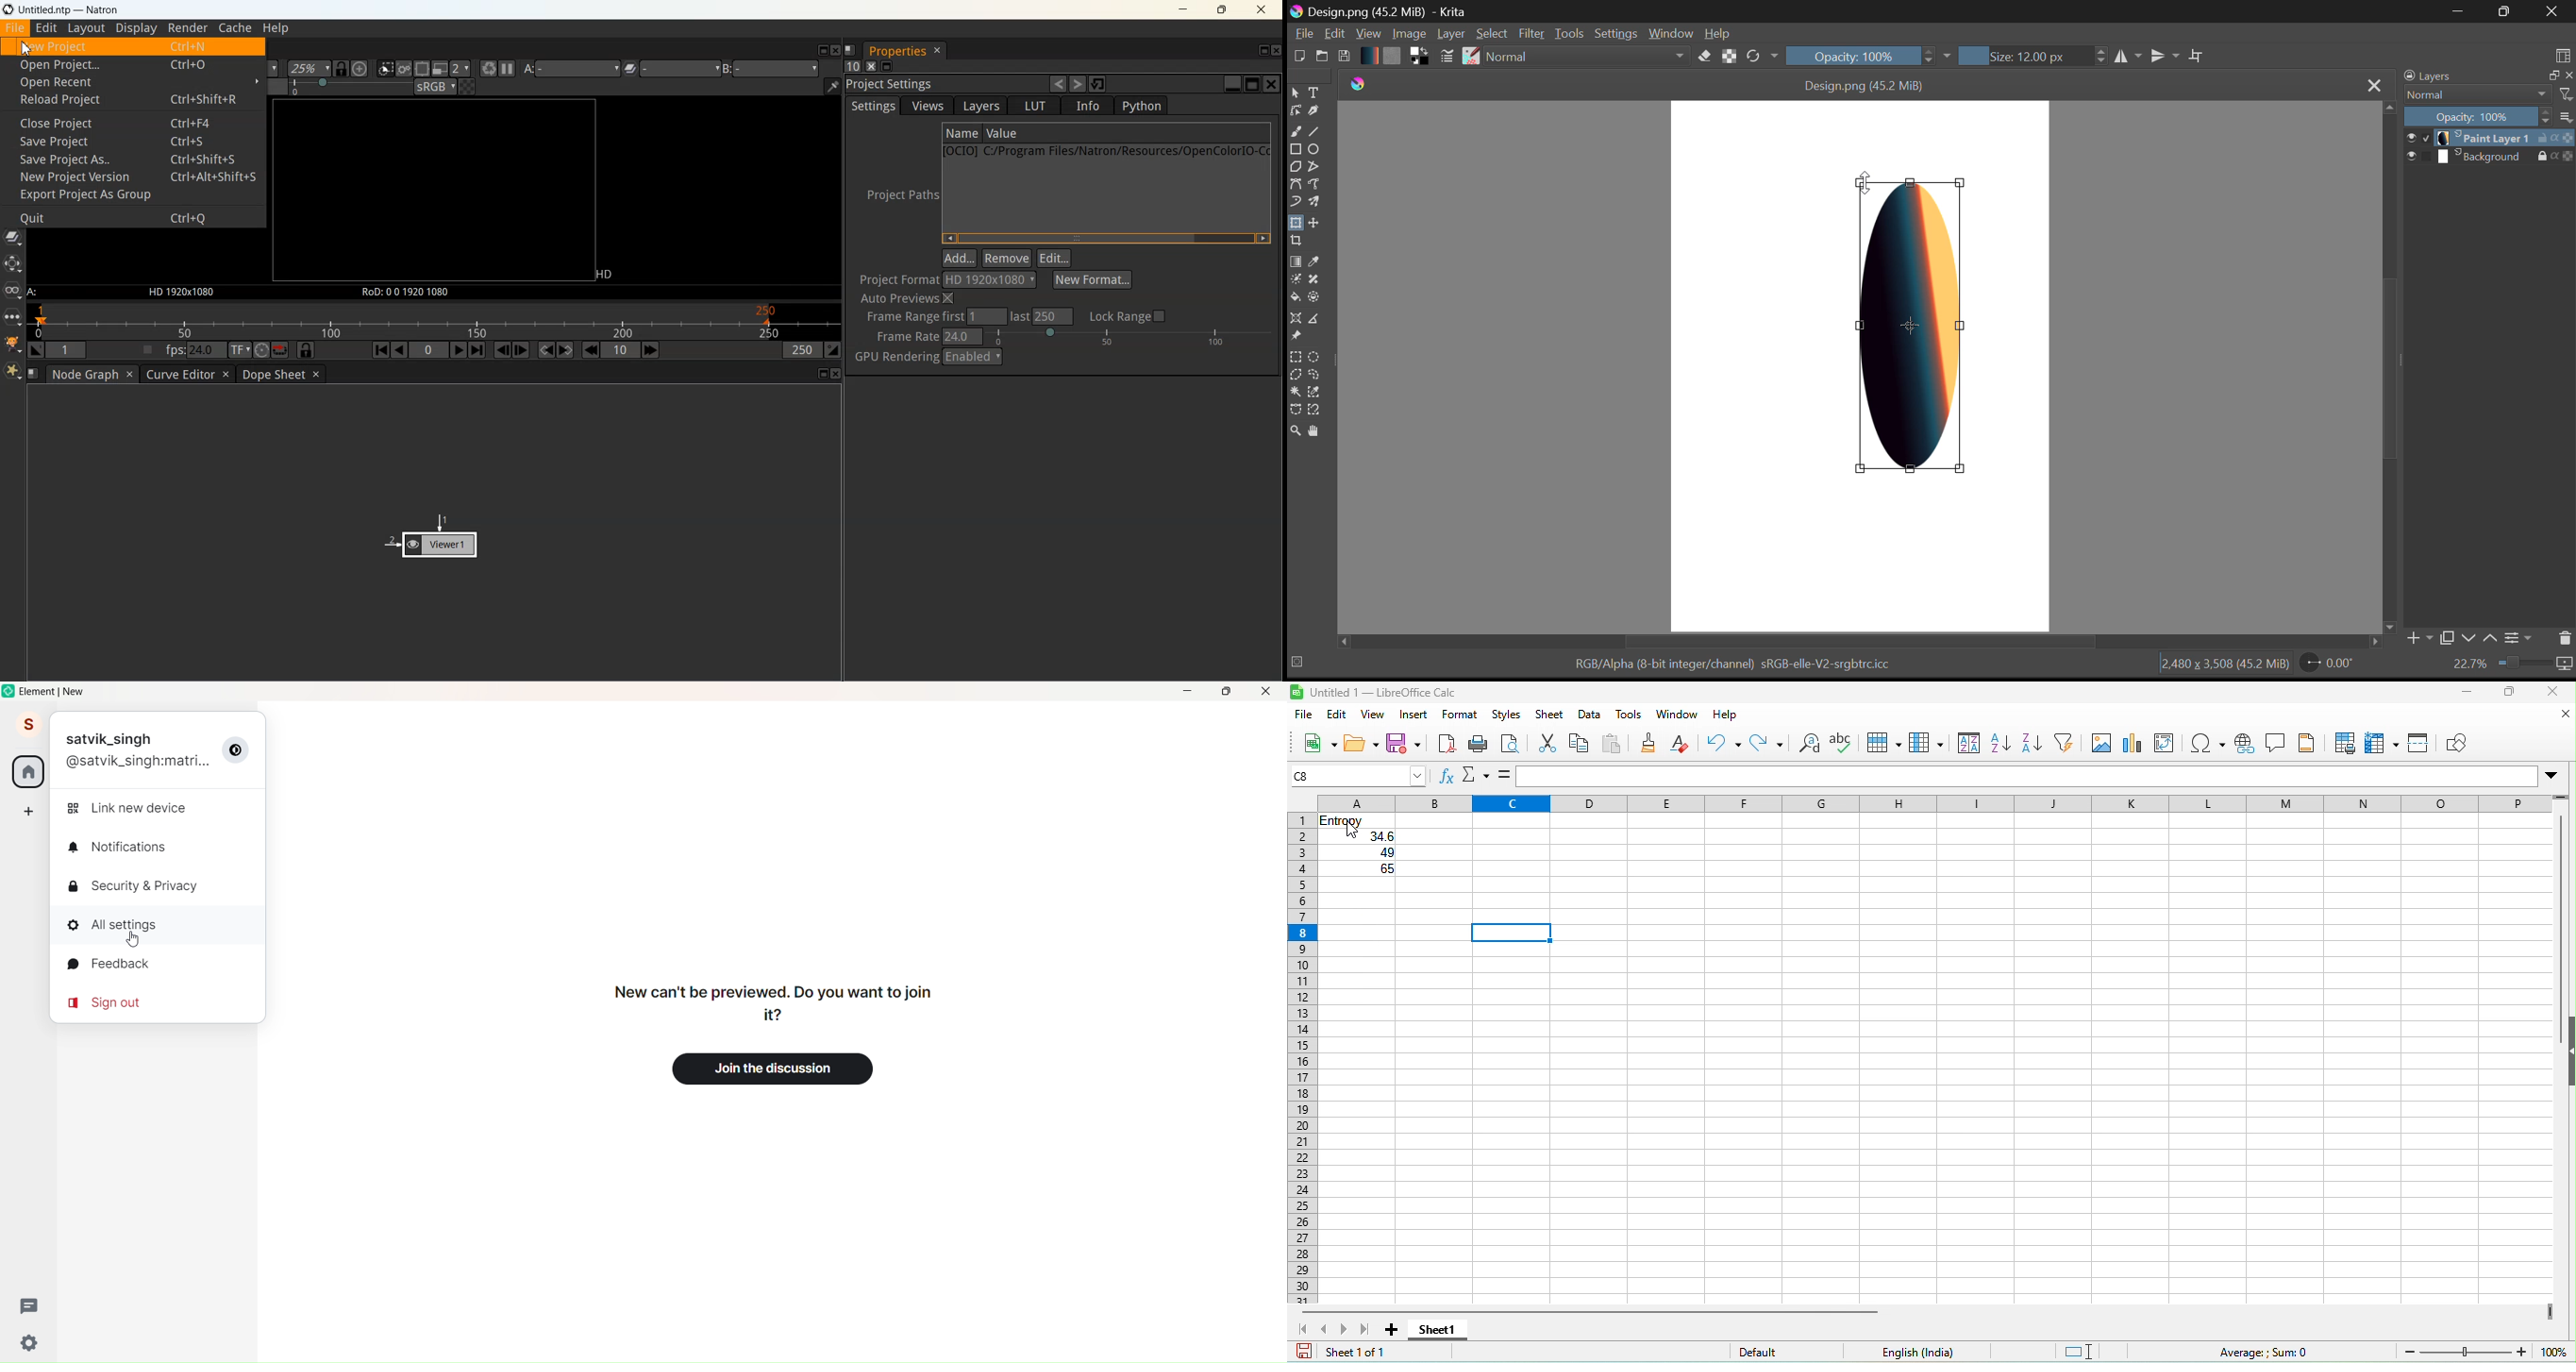  What do you see at coordinates (832, 86) in the screenshot?
I see `Hide/Show Information bar` at bounding box center [832, 86].